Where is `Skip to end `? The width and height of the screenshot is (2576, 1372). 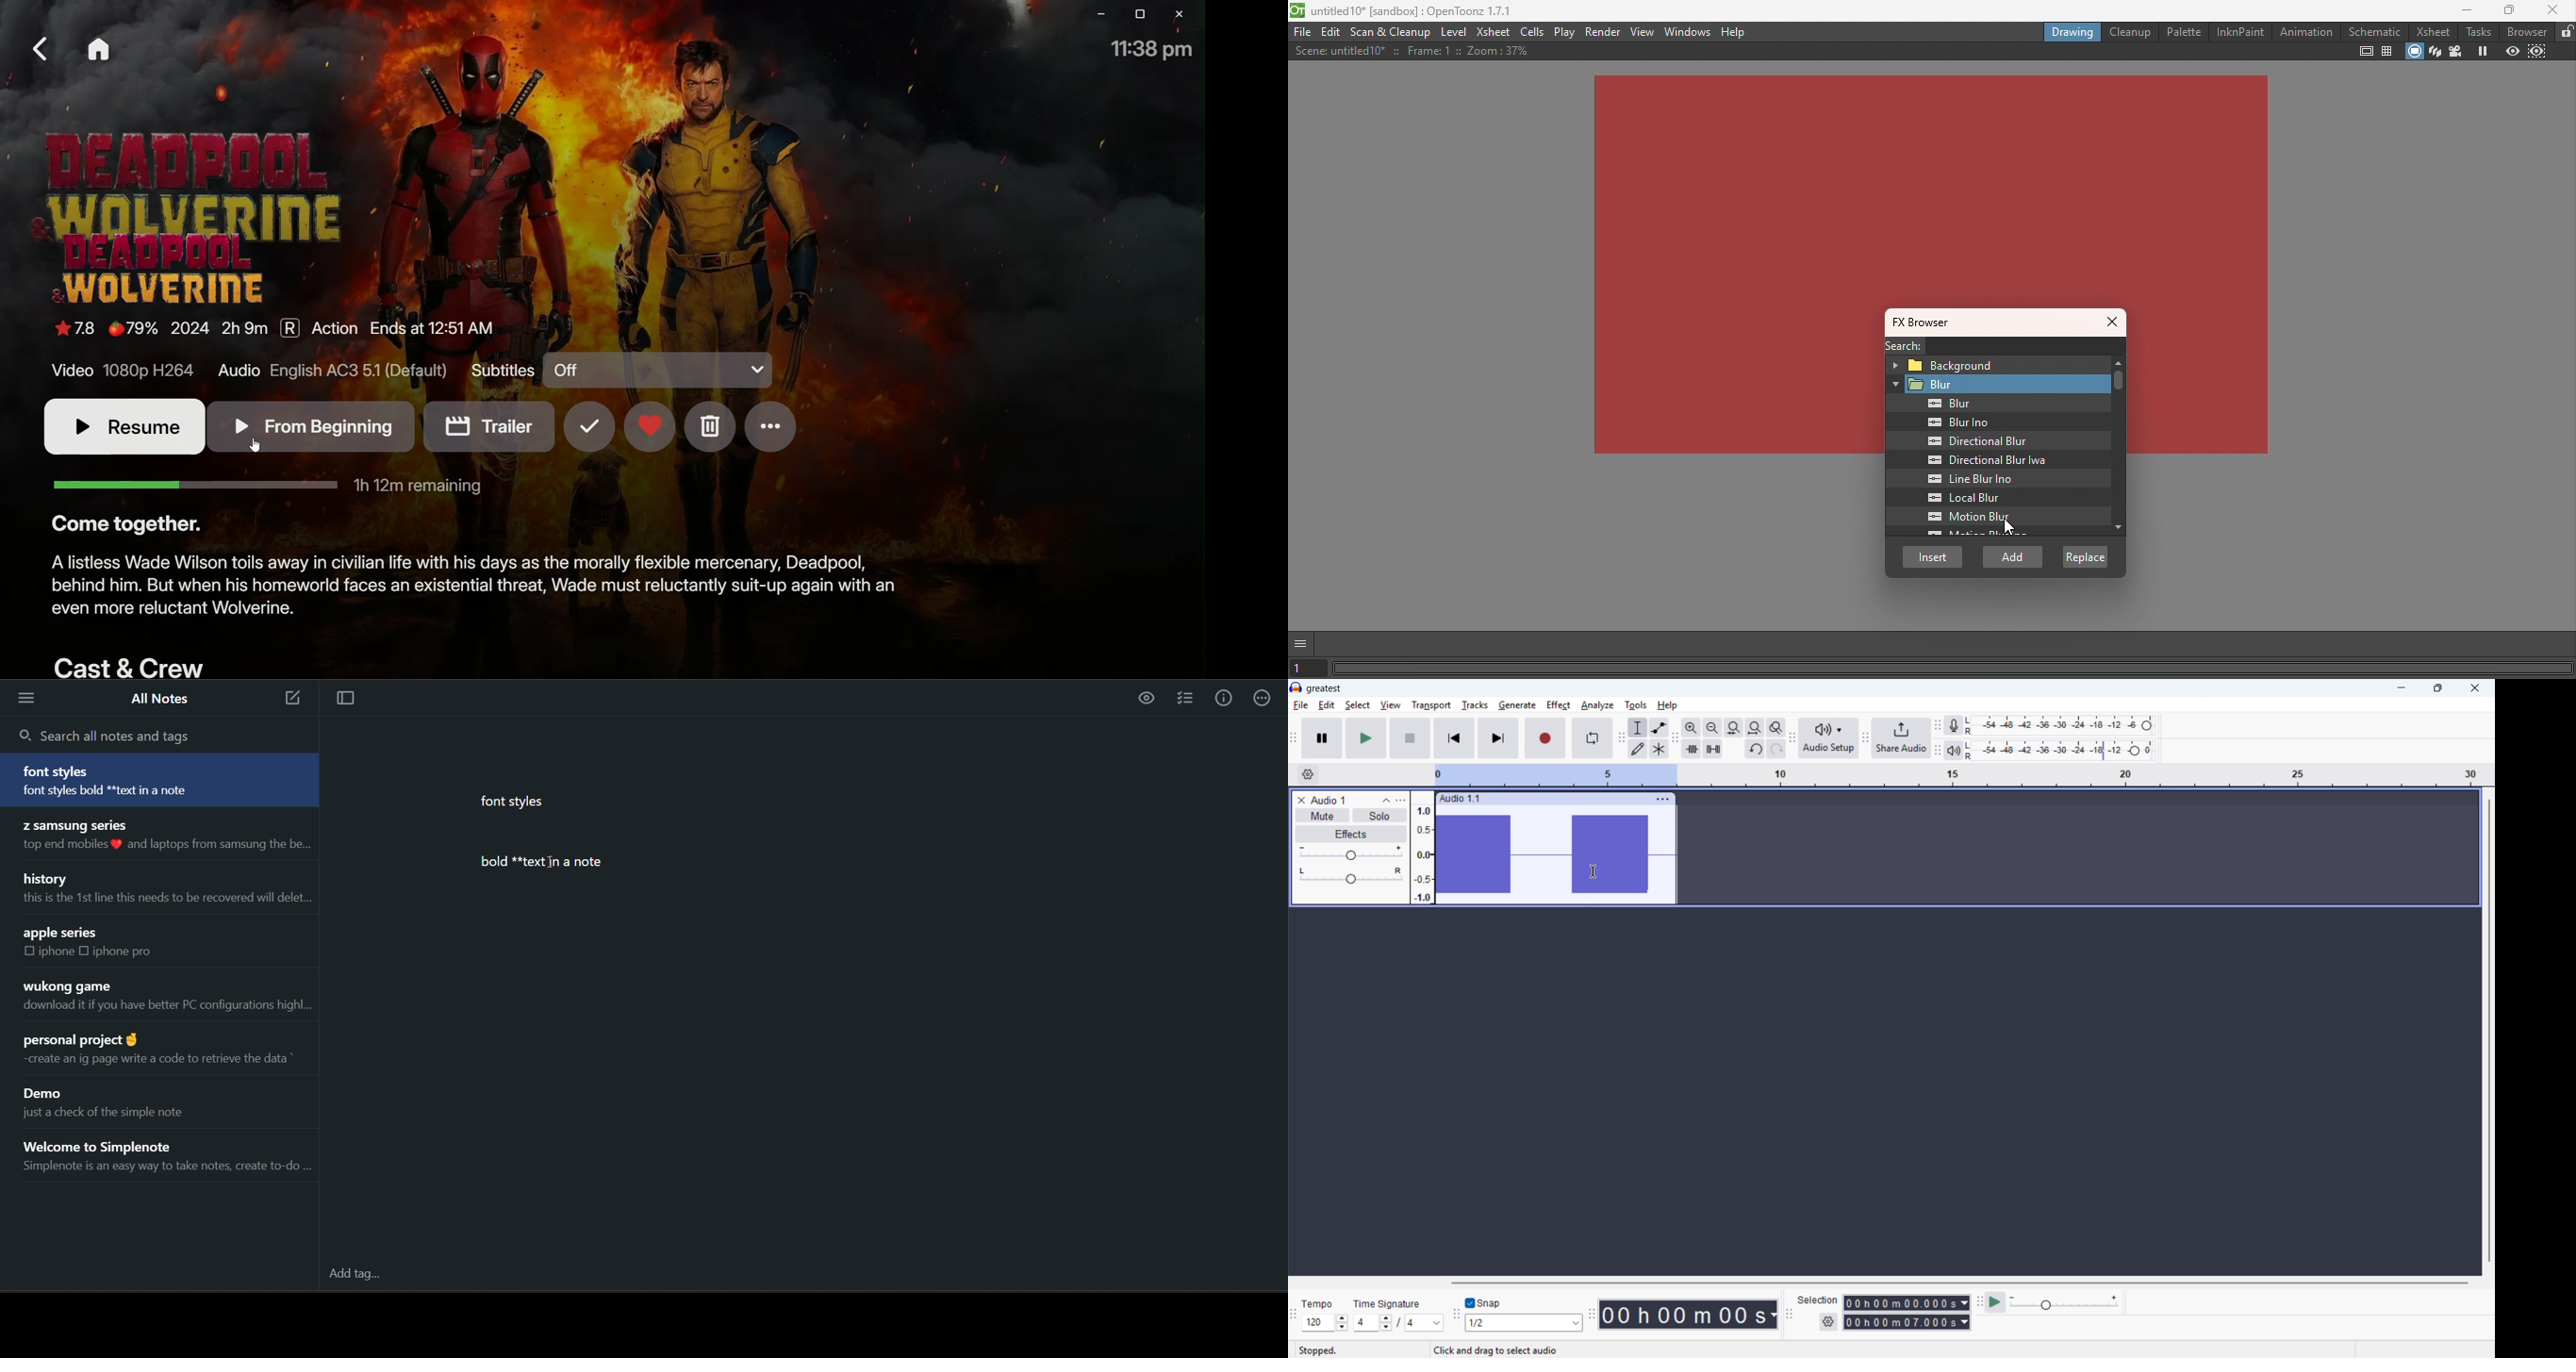
Skip to end  is located at coordinates (1499, 739).